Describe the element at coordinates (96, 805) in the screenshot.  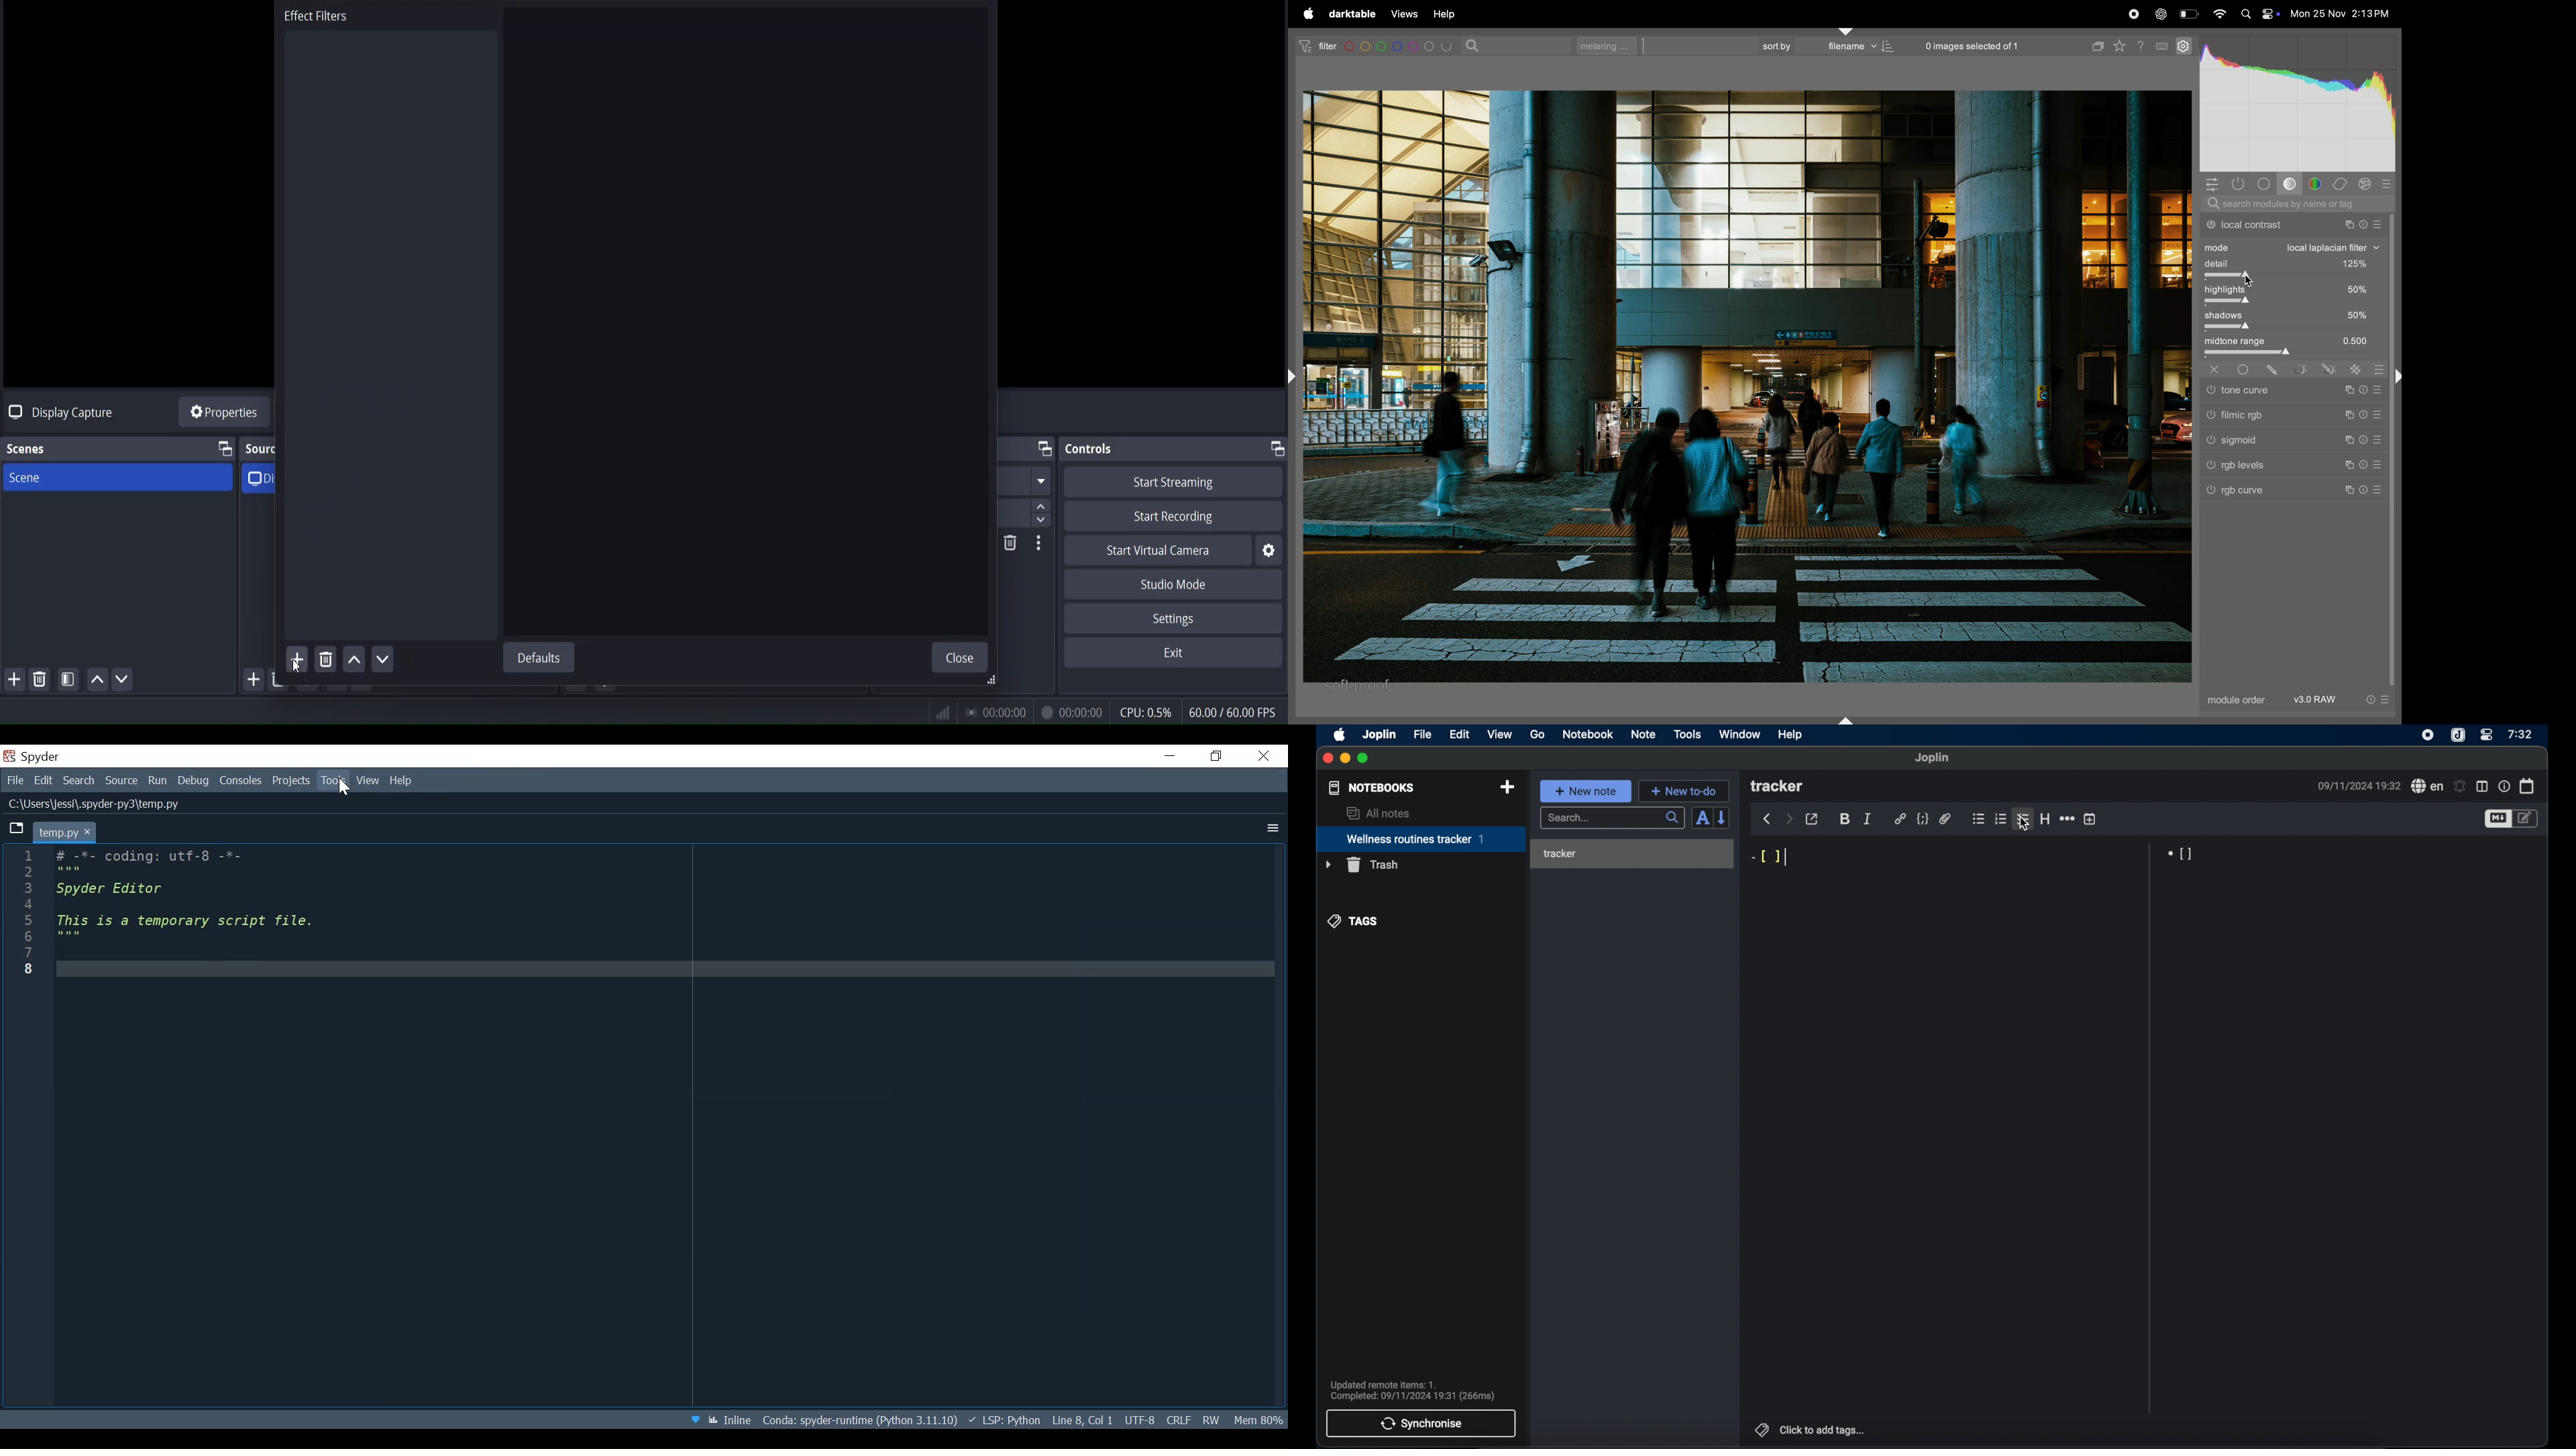
I see `File Path` at that location.